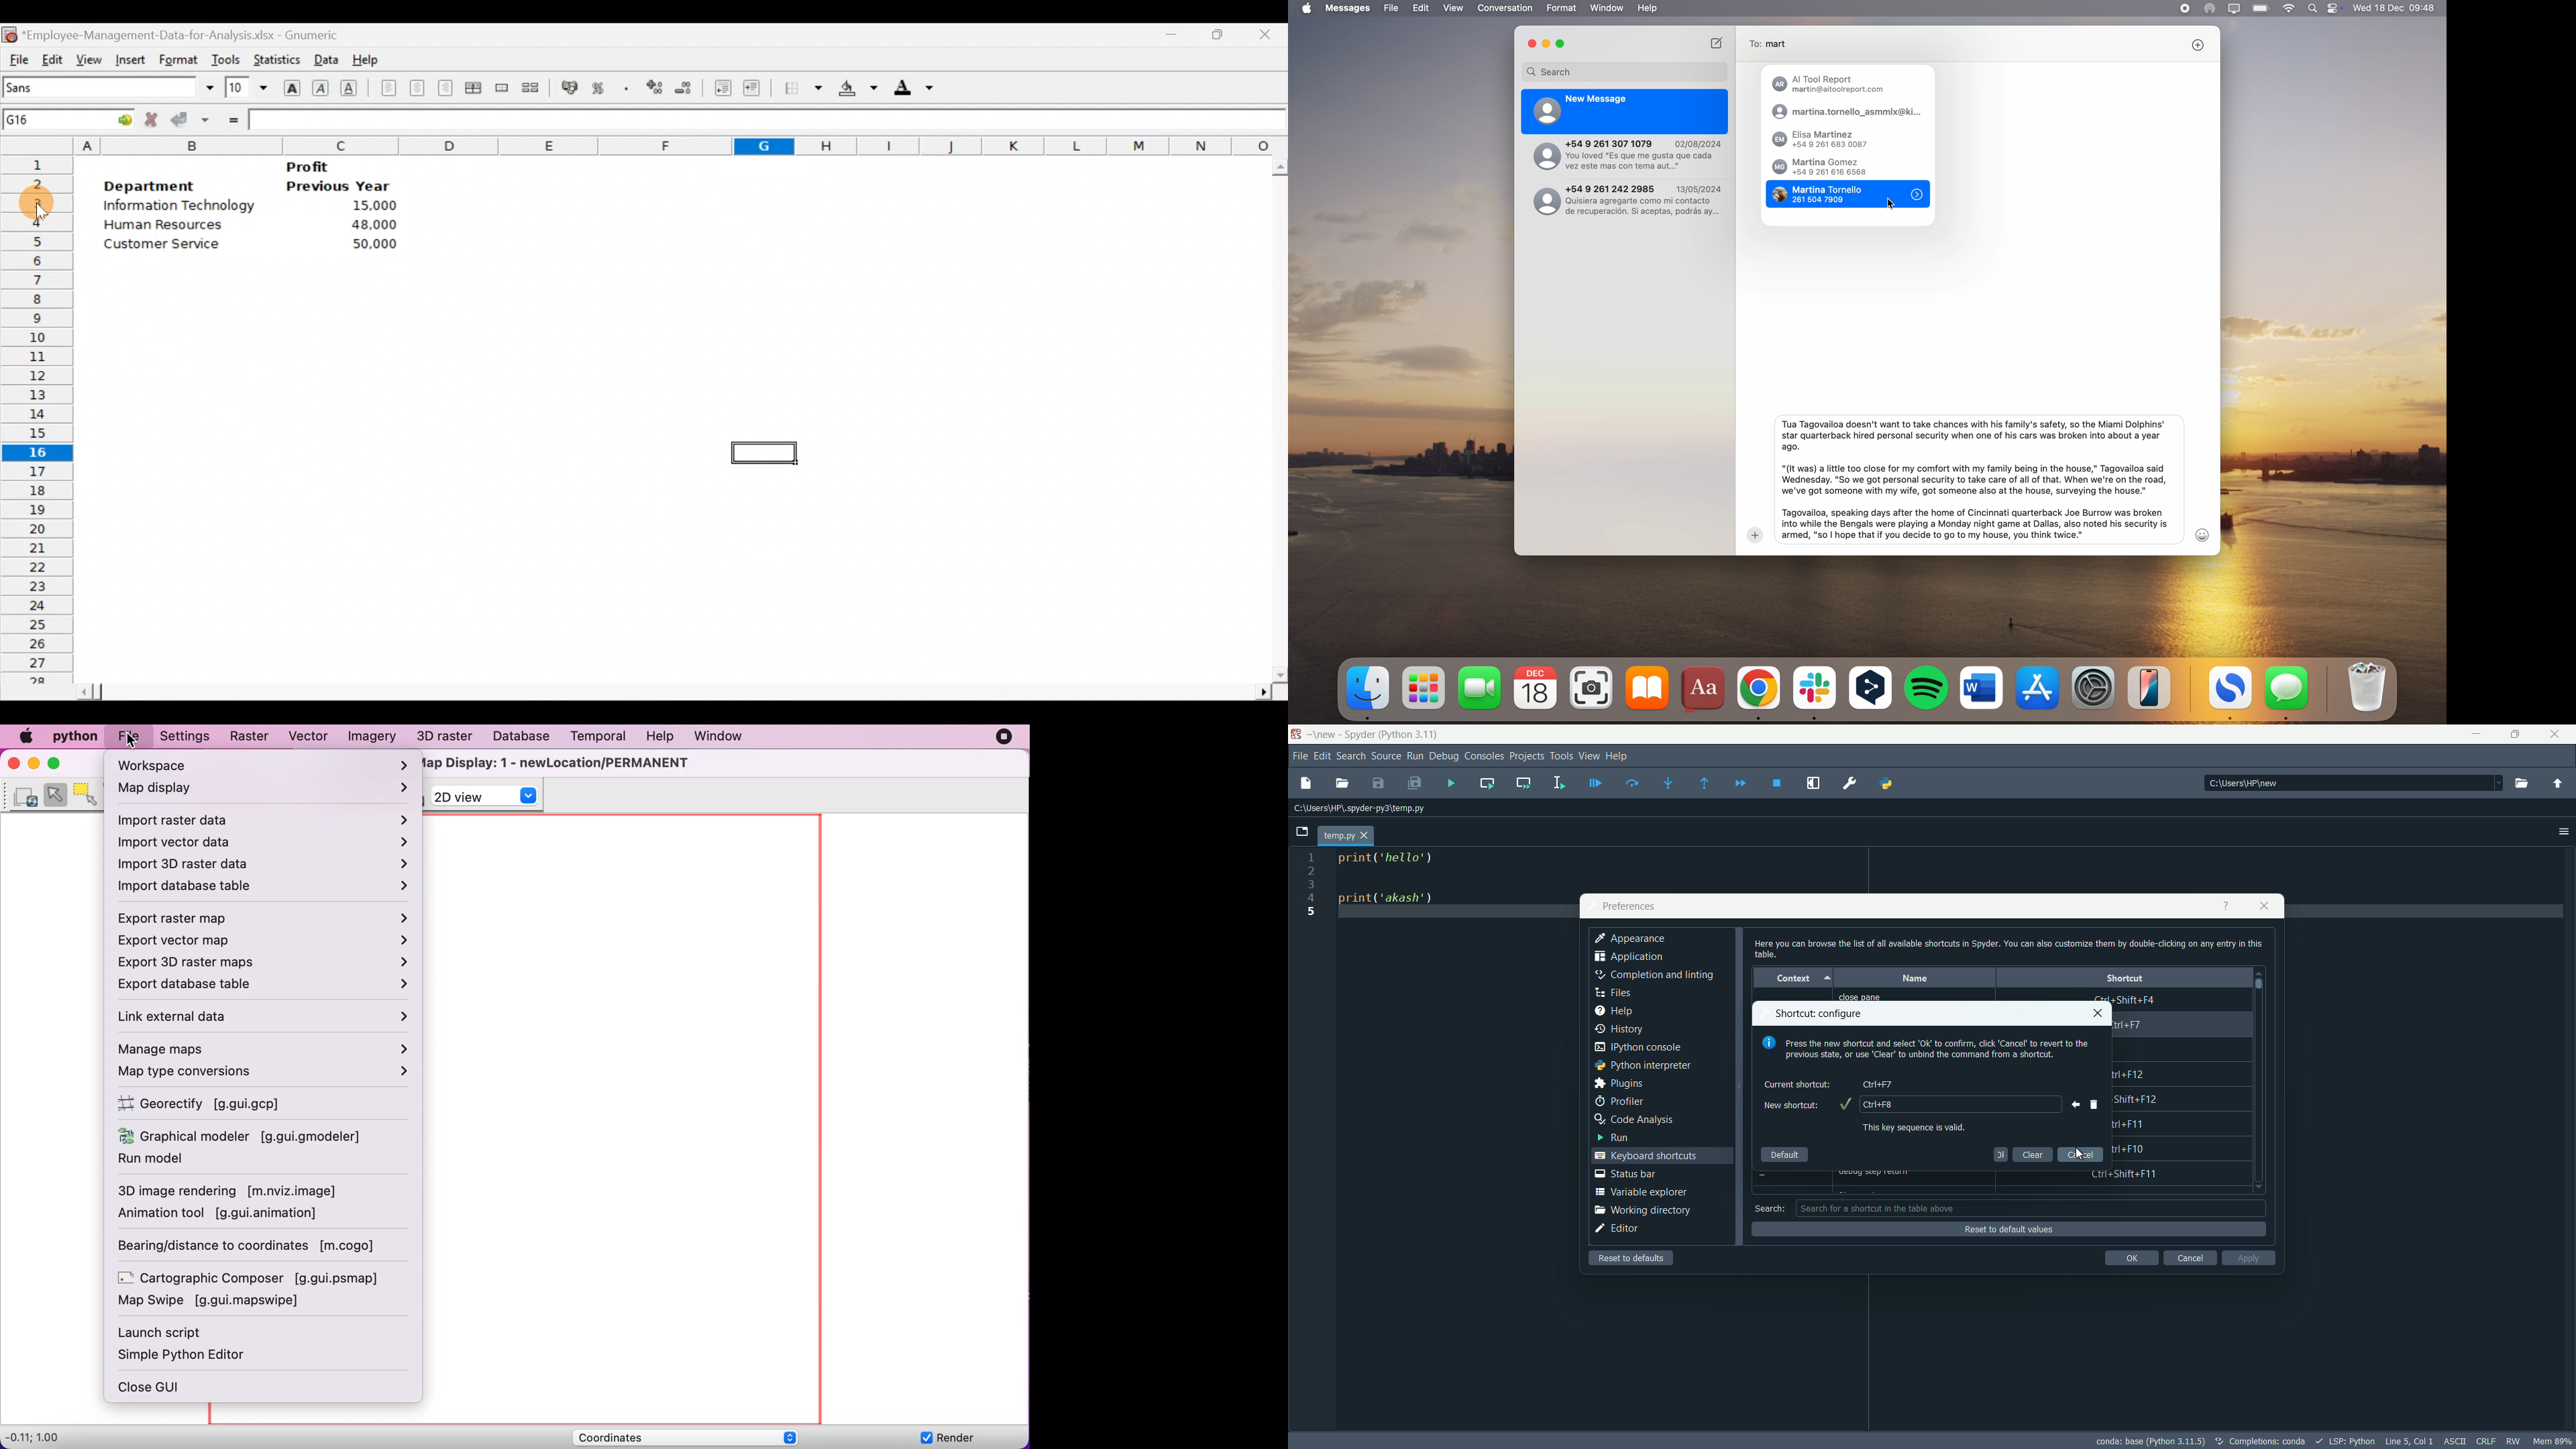 This screenshot has height=1456, width=2576. I want to click on reset to default values, so click(2006, 1230).